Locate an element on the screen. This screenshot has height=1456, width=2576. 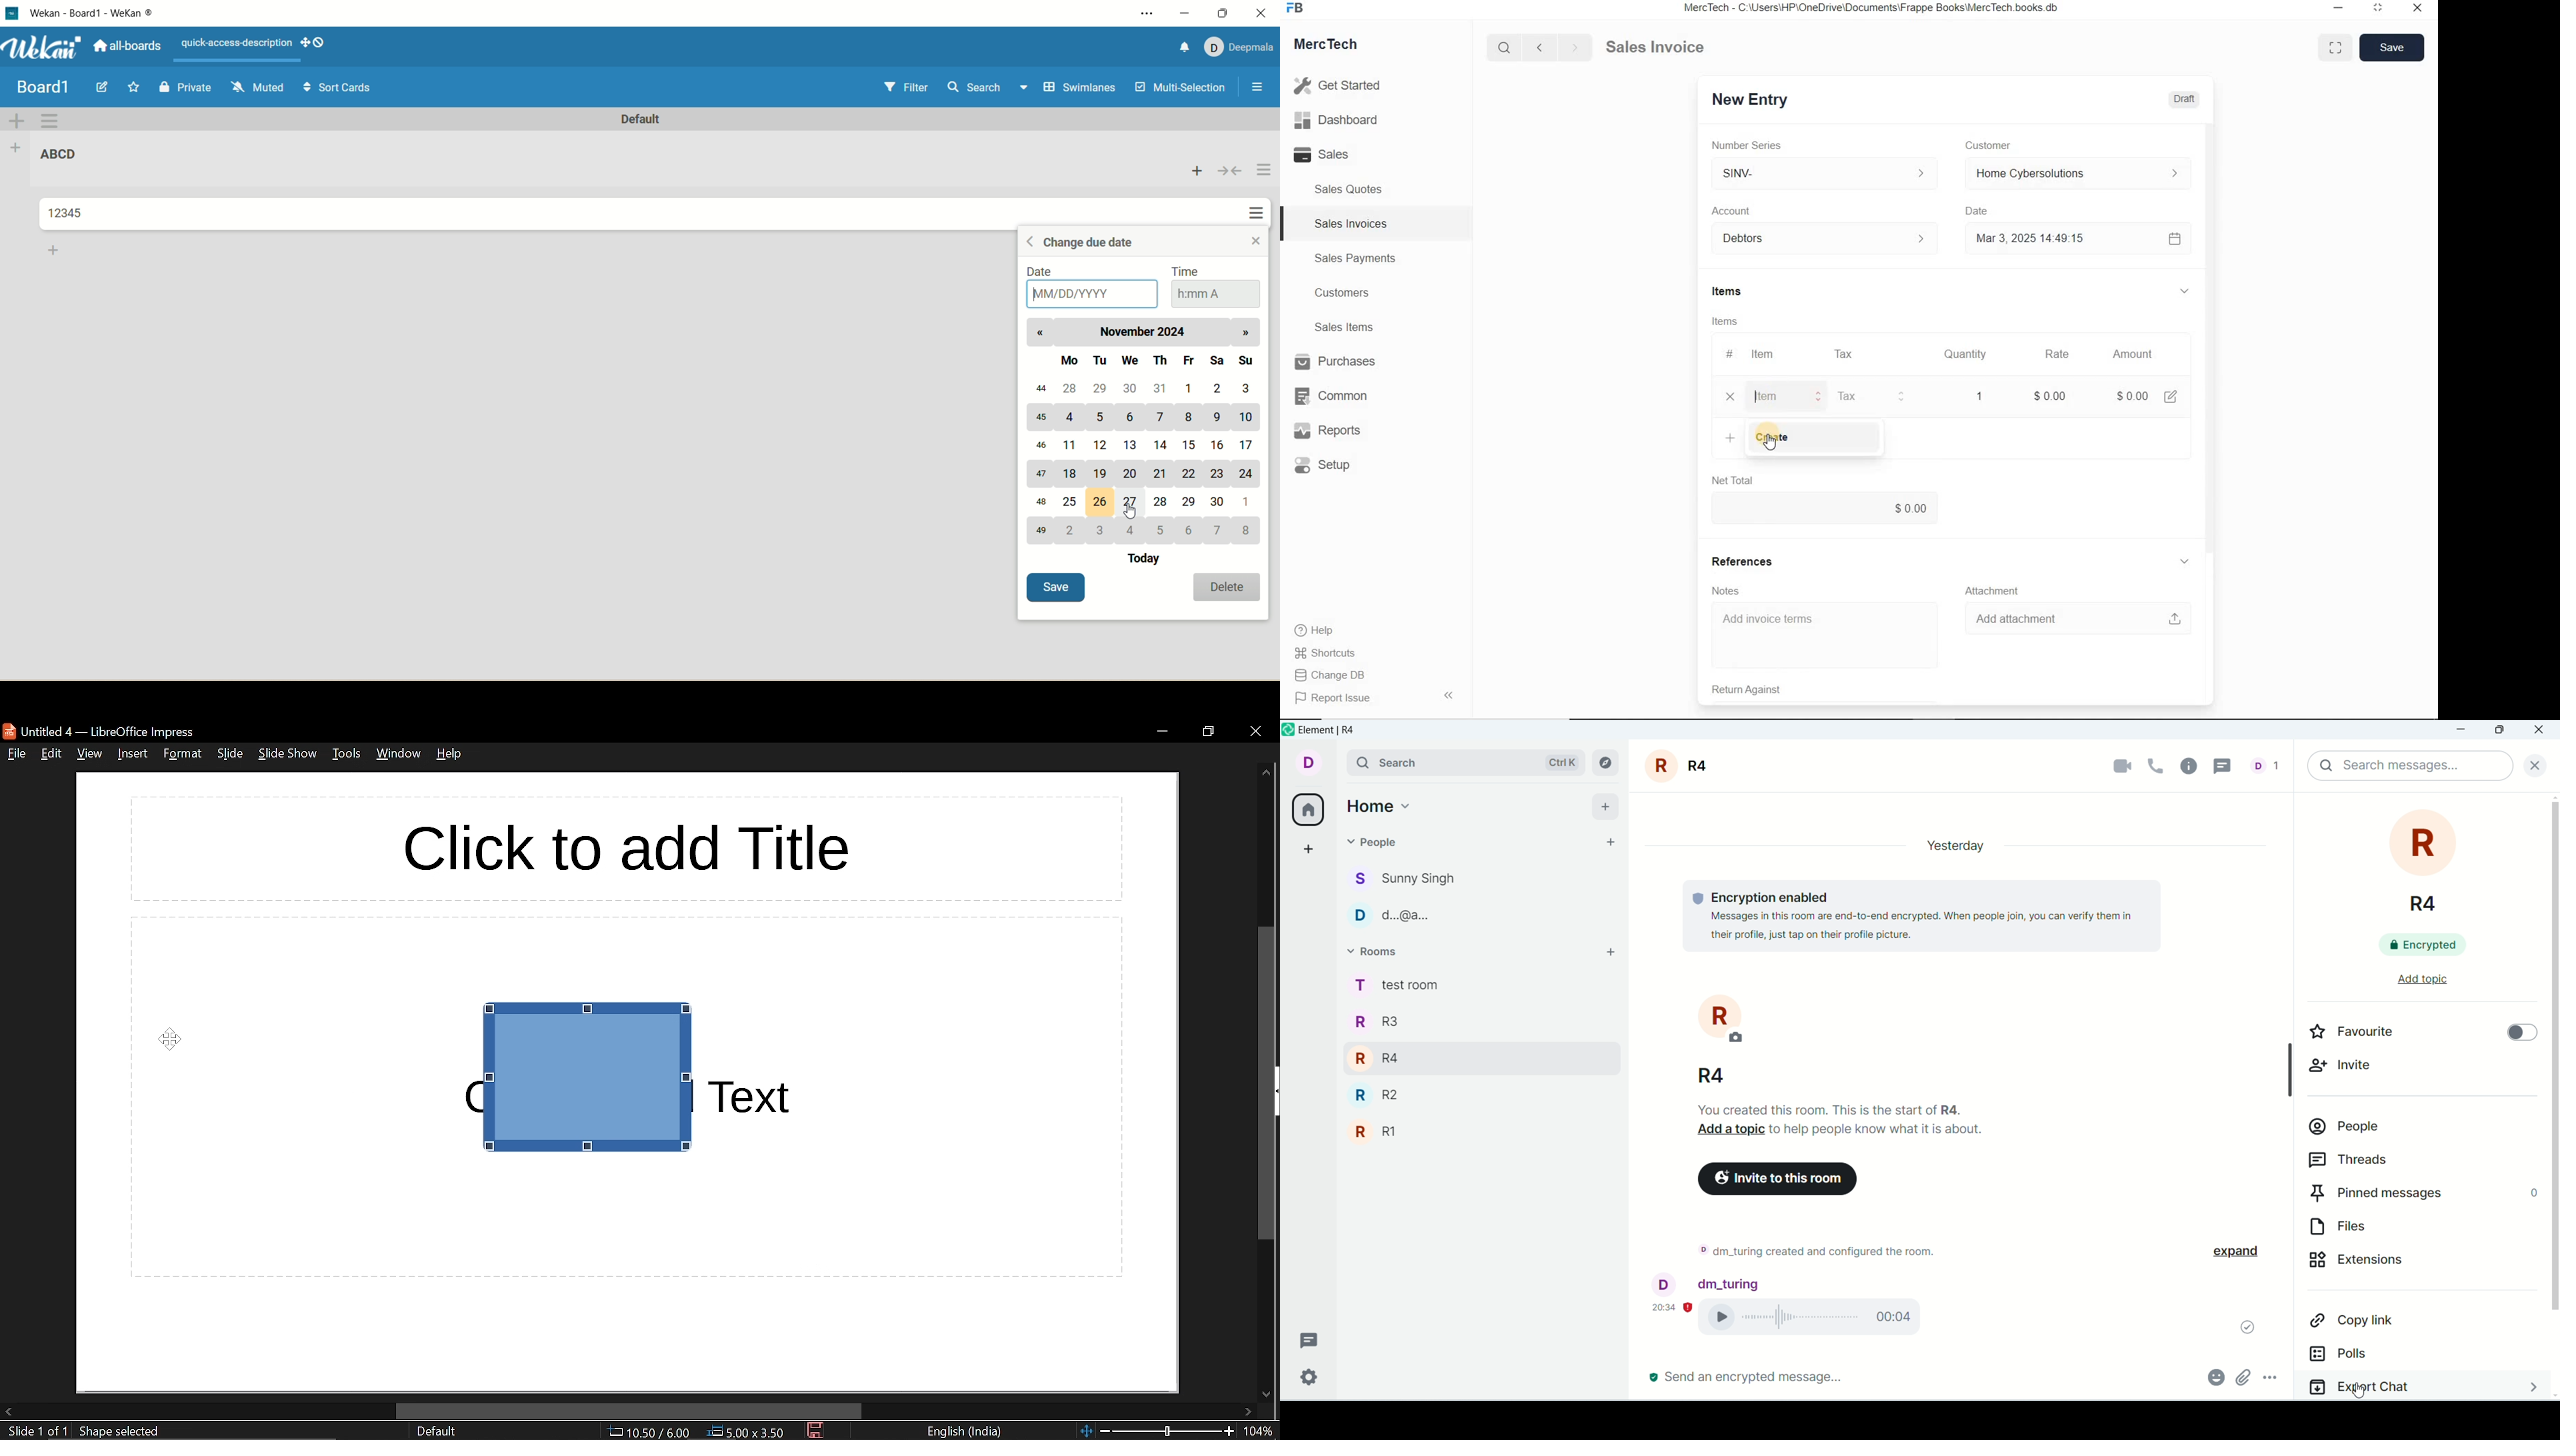
Customers is located at coordinates (1354, 293).